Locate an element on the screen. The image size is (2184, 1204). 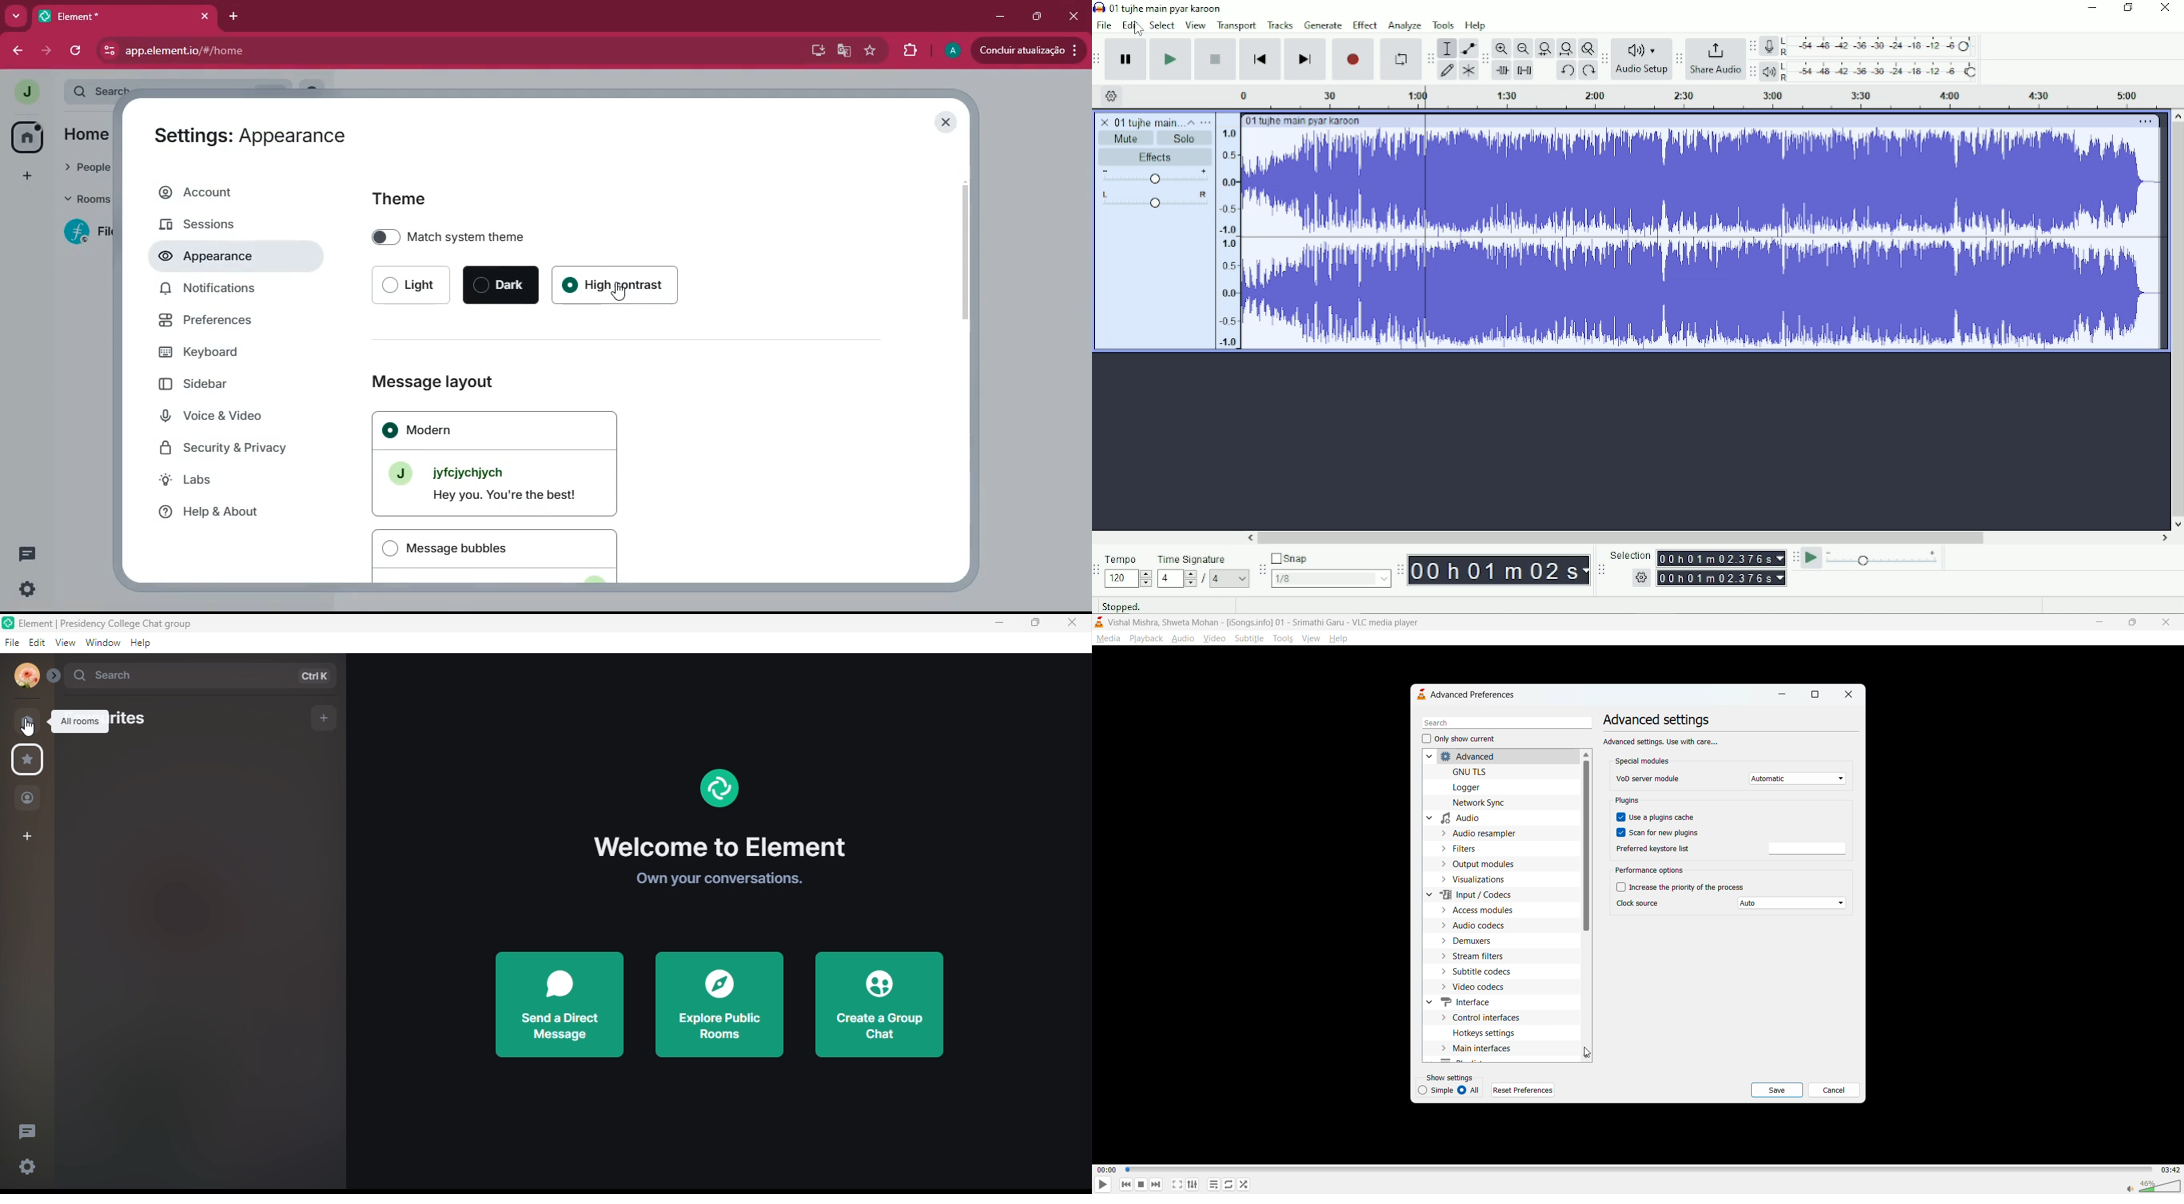
Advanced settings, Use with care... is located at coordinates (1662, 741).